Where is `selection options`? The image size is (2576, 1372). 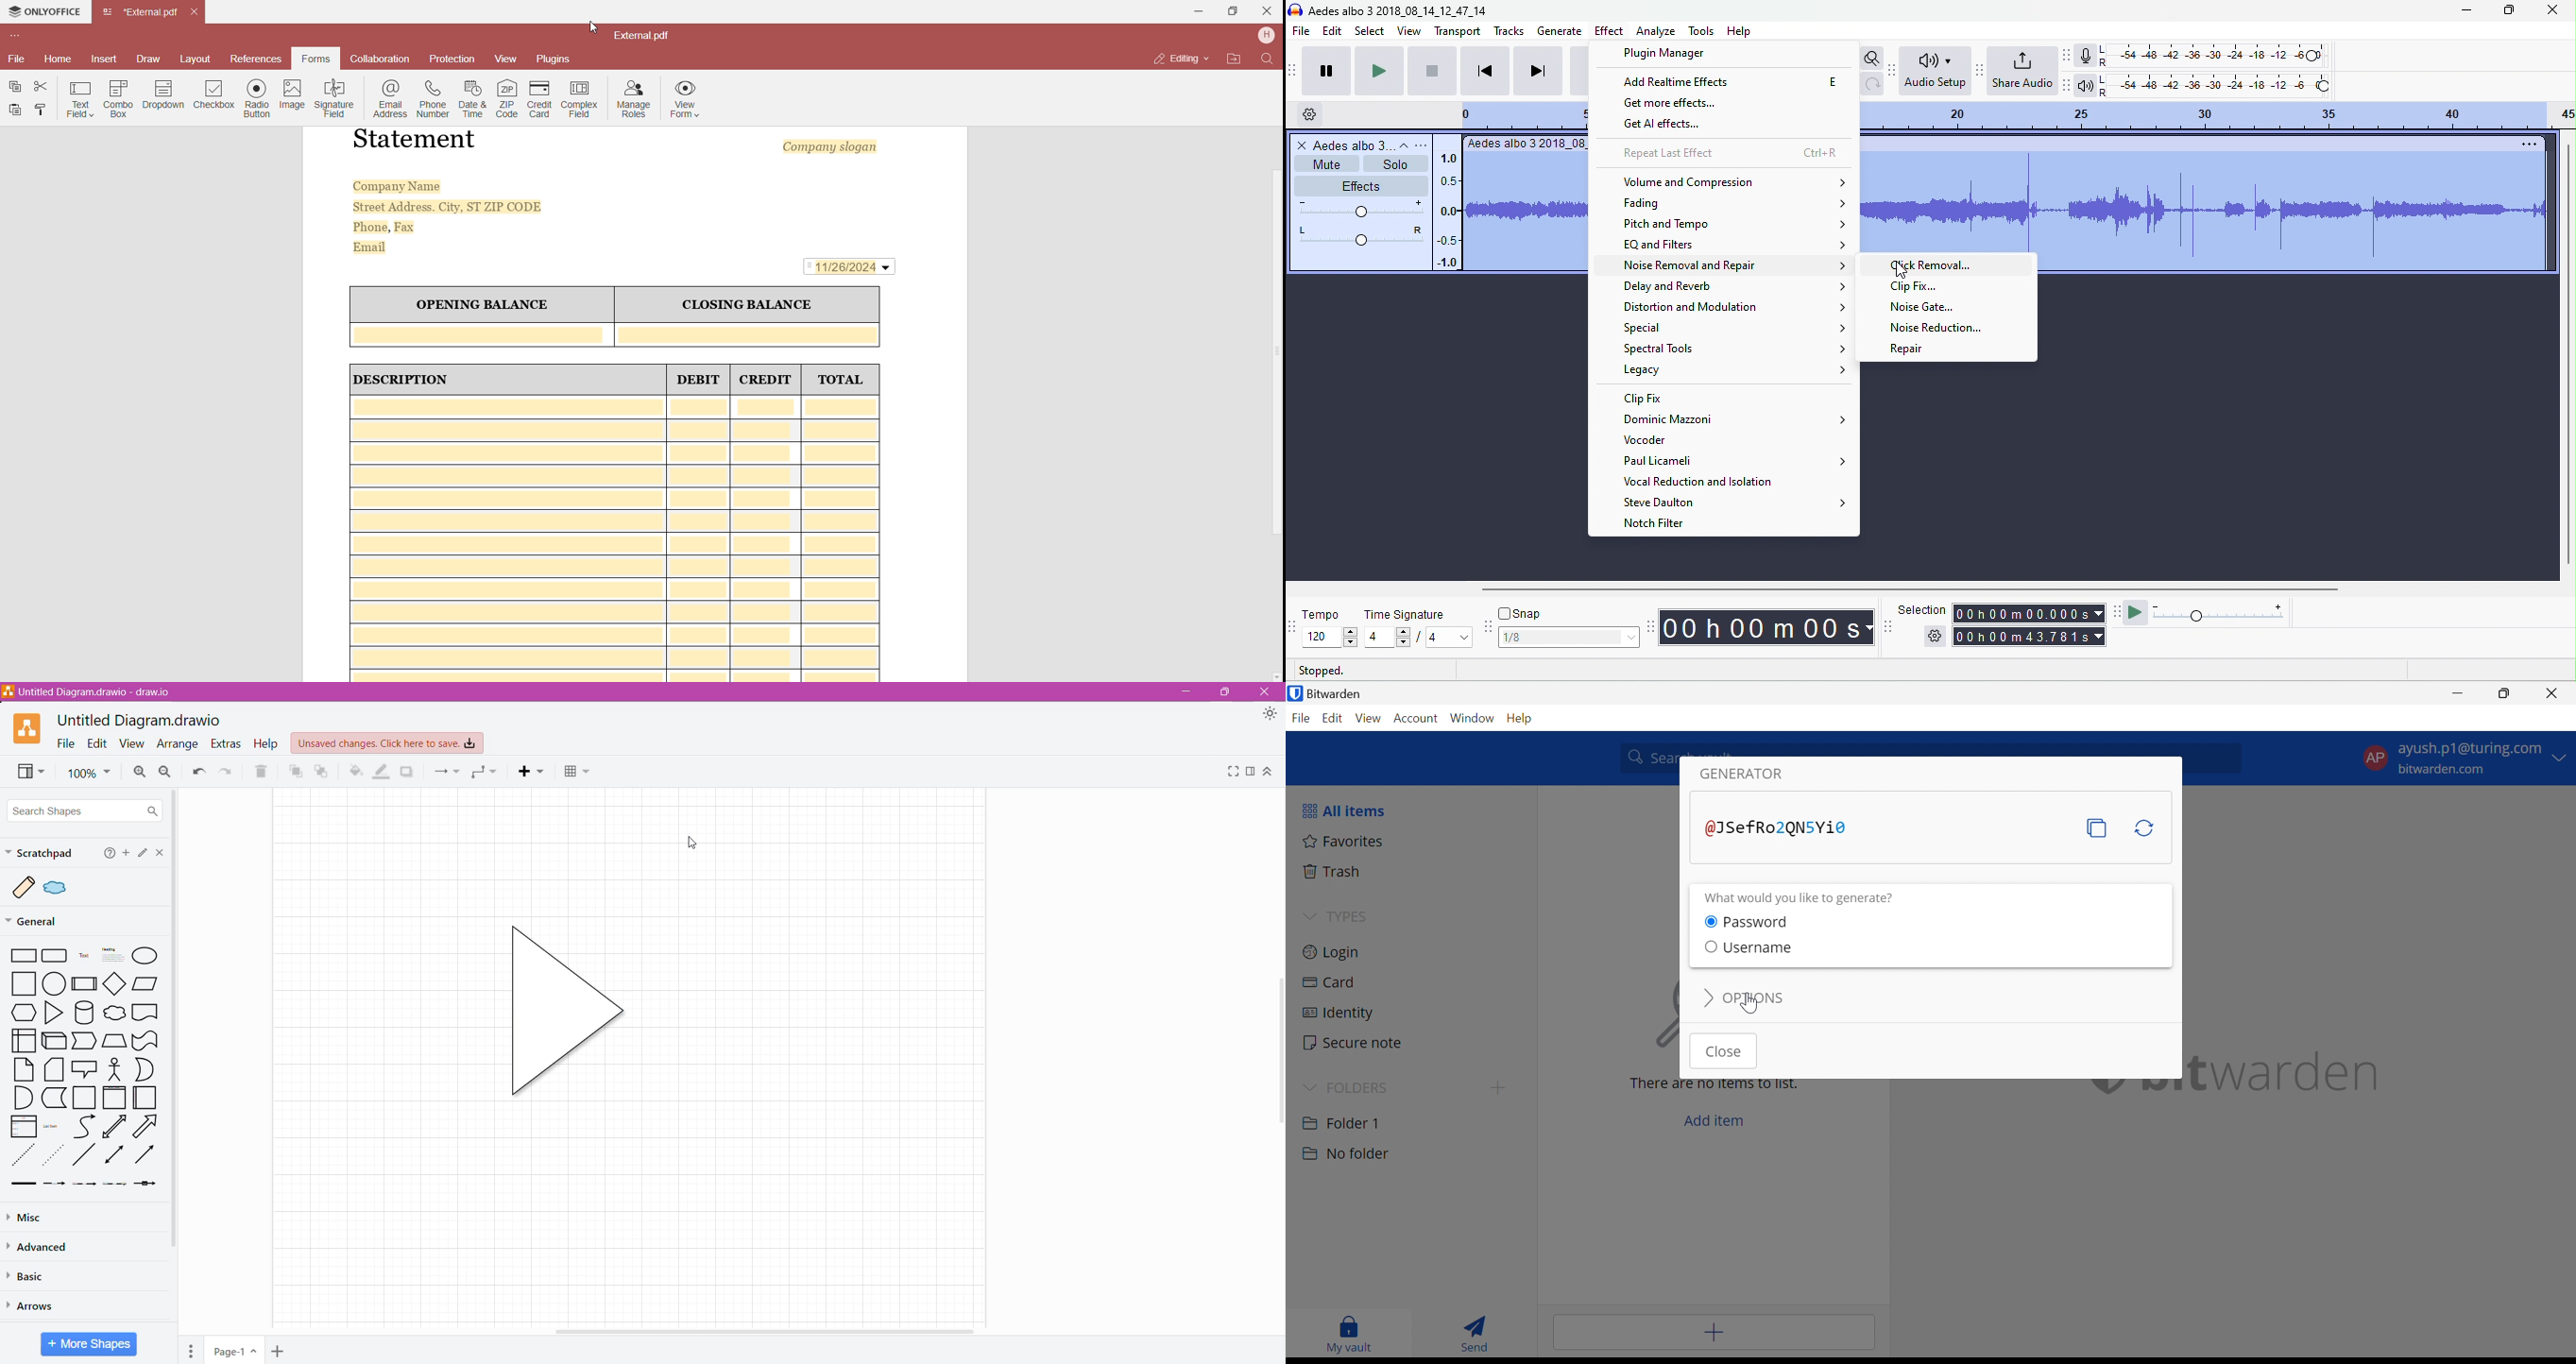
selection options is located at coordinates (1935, 635).